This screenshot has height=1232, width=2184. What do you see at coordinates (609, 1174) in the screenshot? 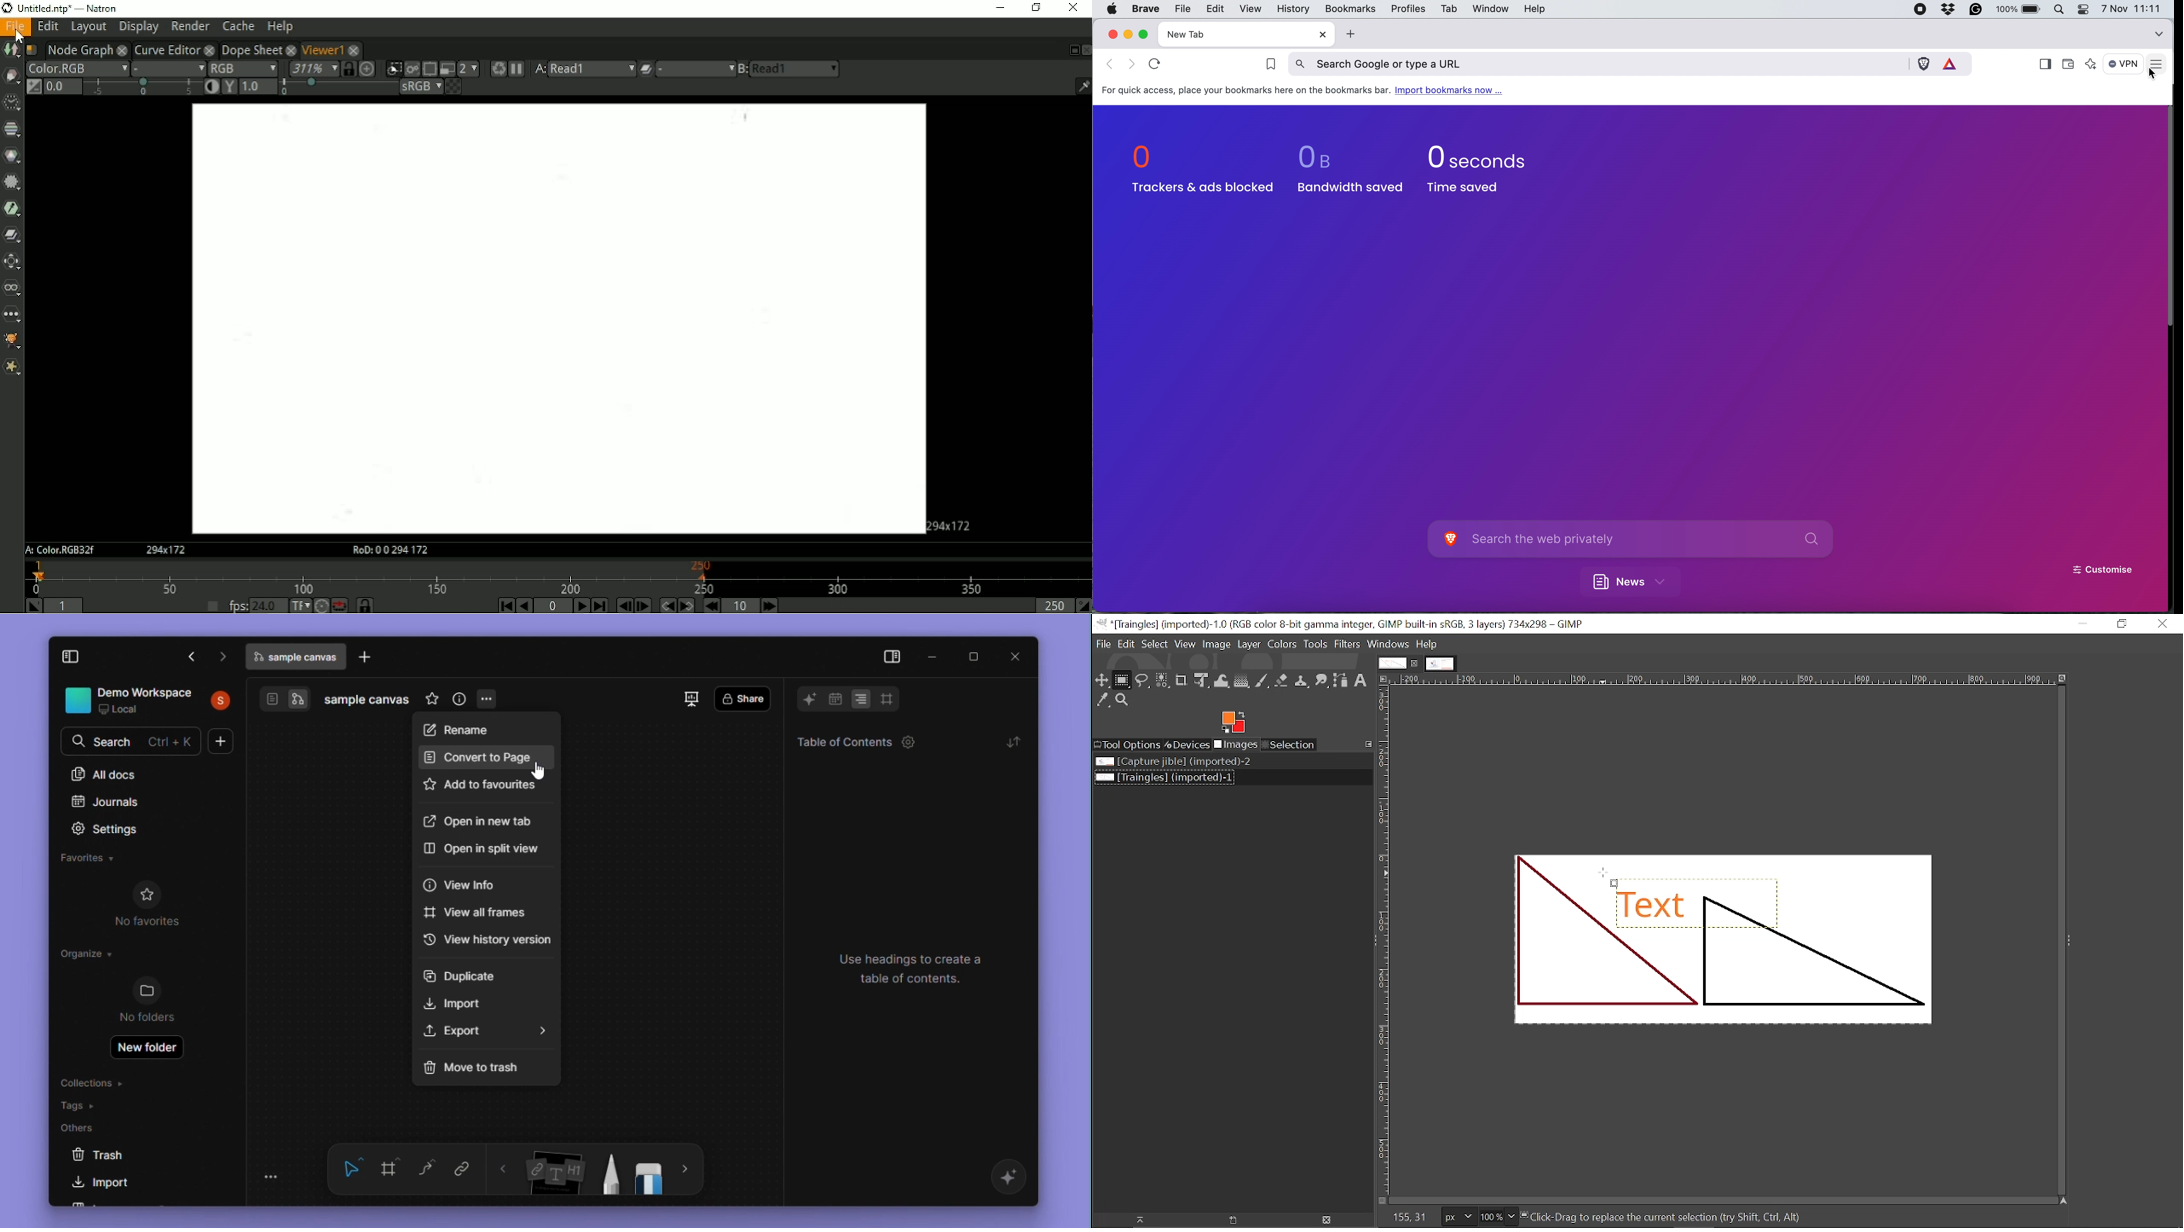
I see `pen` at bounding box center [609, 1174].